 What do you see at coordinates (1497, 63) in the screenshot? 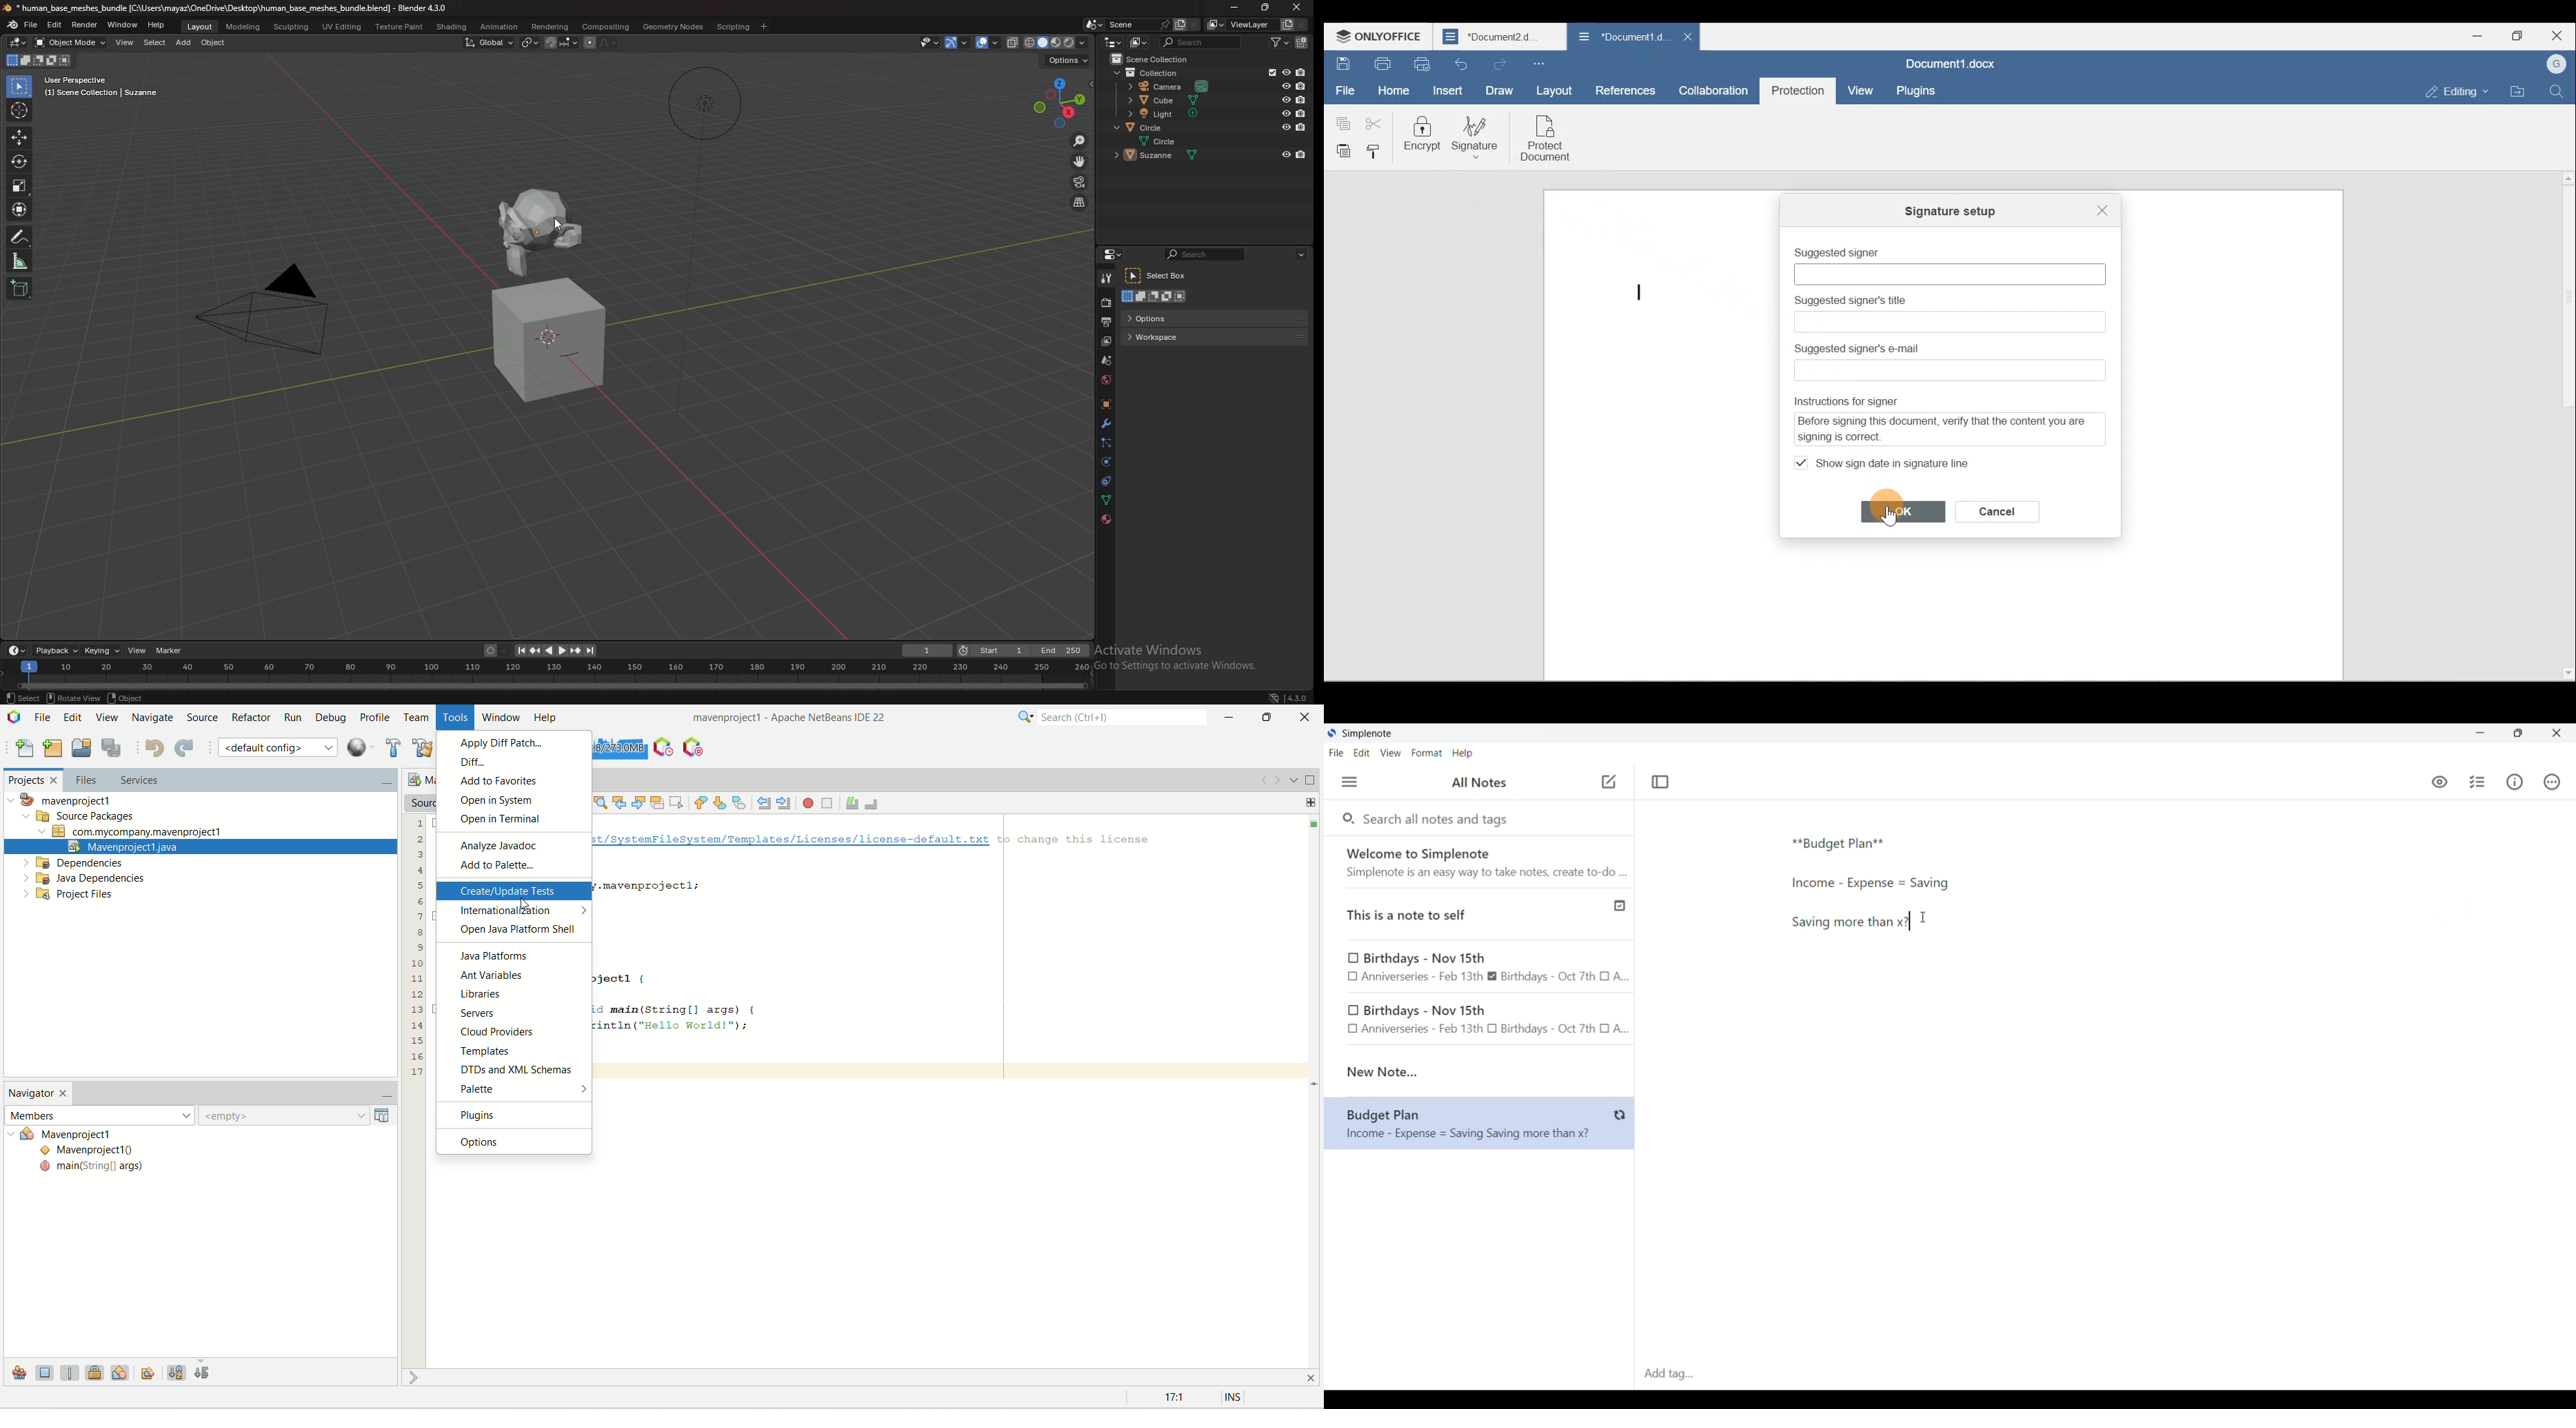
I see `Redo` at bounding box center [1497, 63].